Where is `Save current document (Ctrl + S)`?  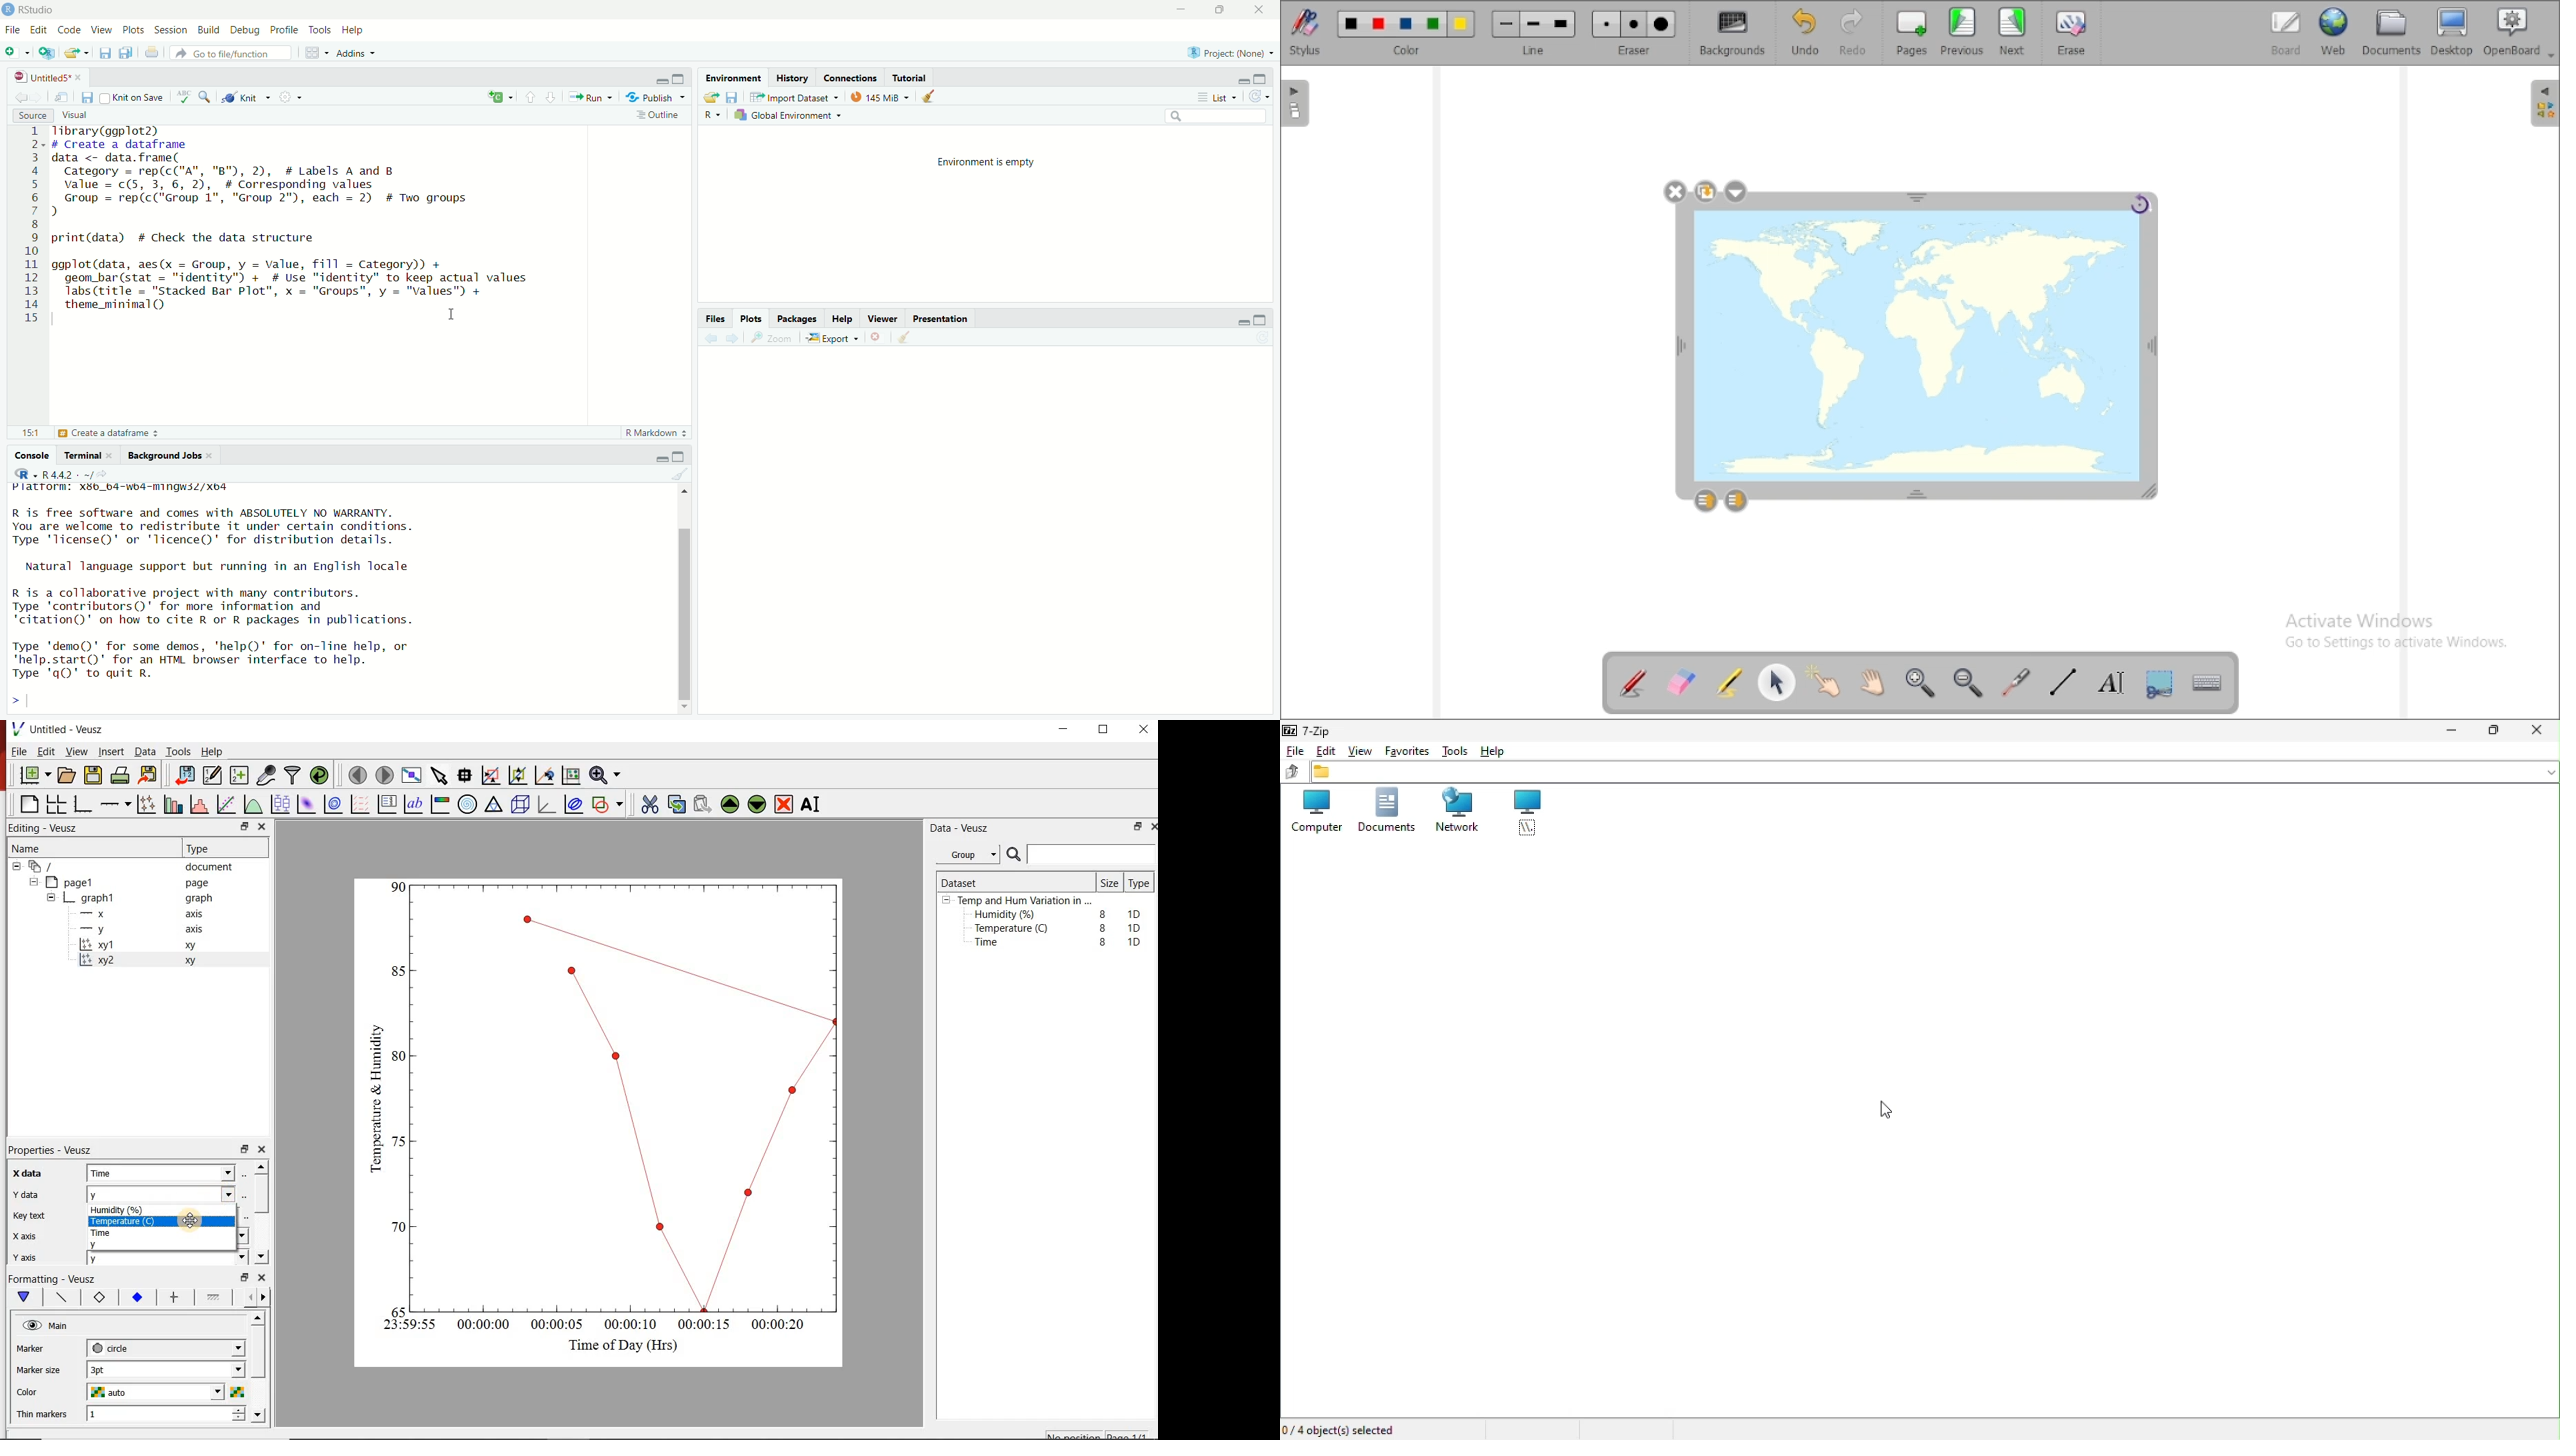
Save current document (Ctrl + S) is located at coordinates (87, 96).